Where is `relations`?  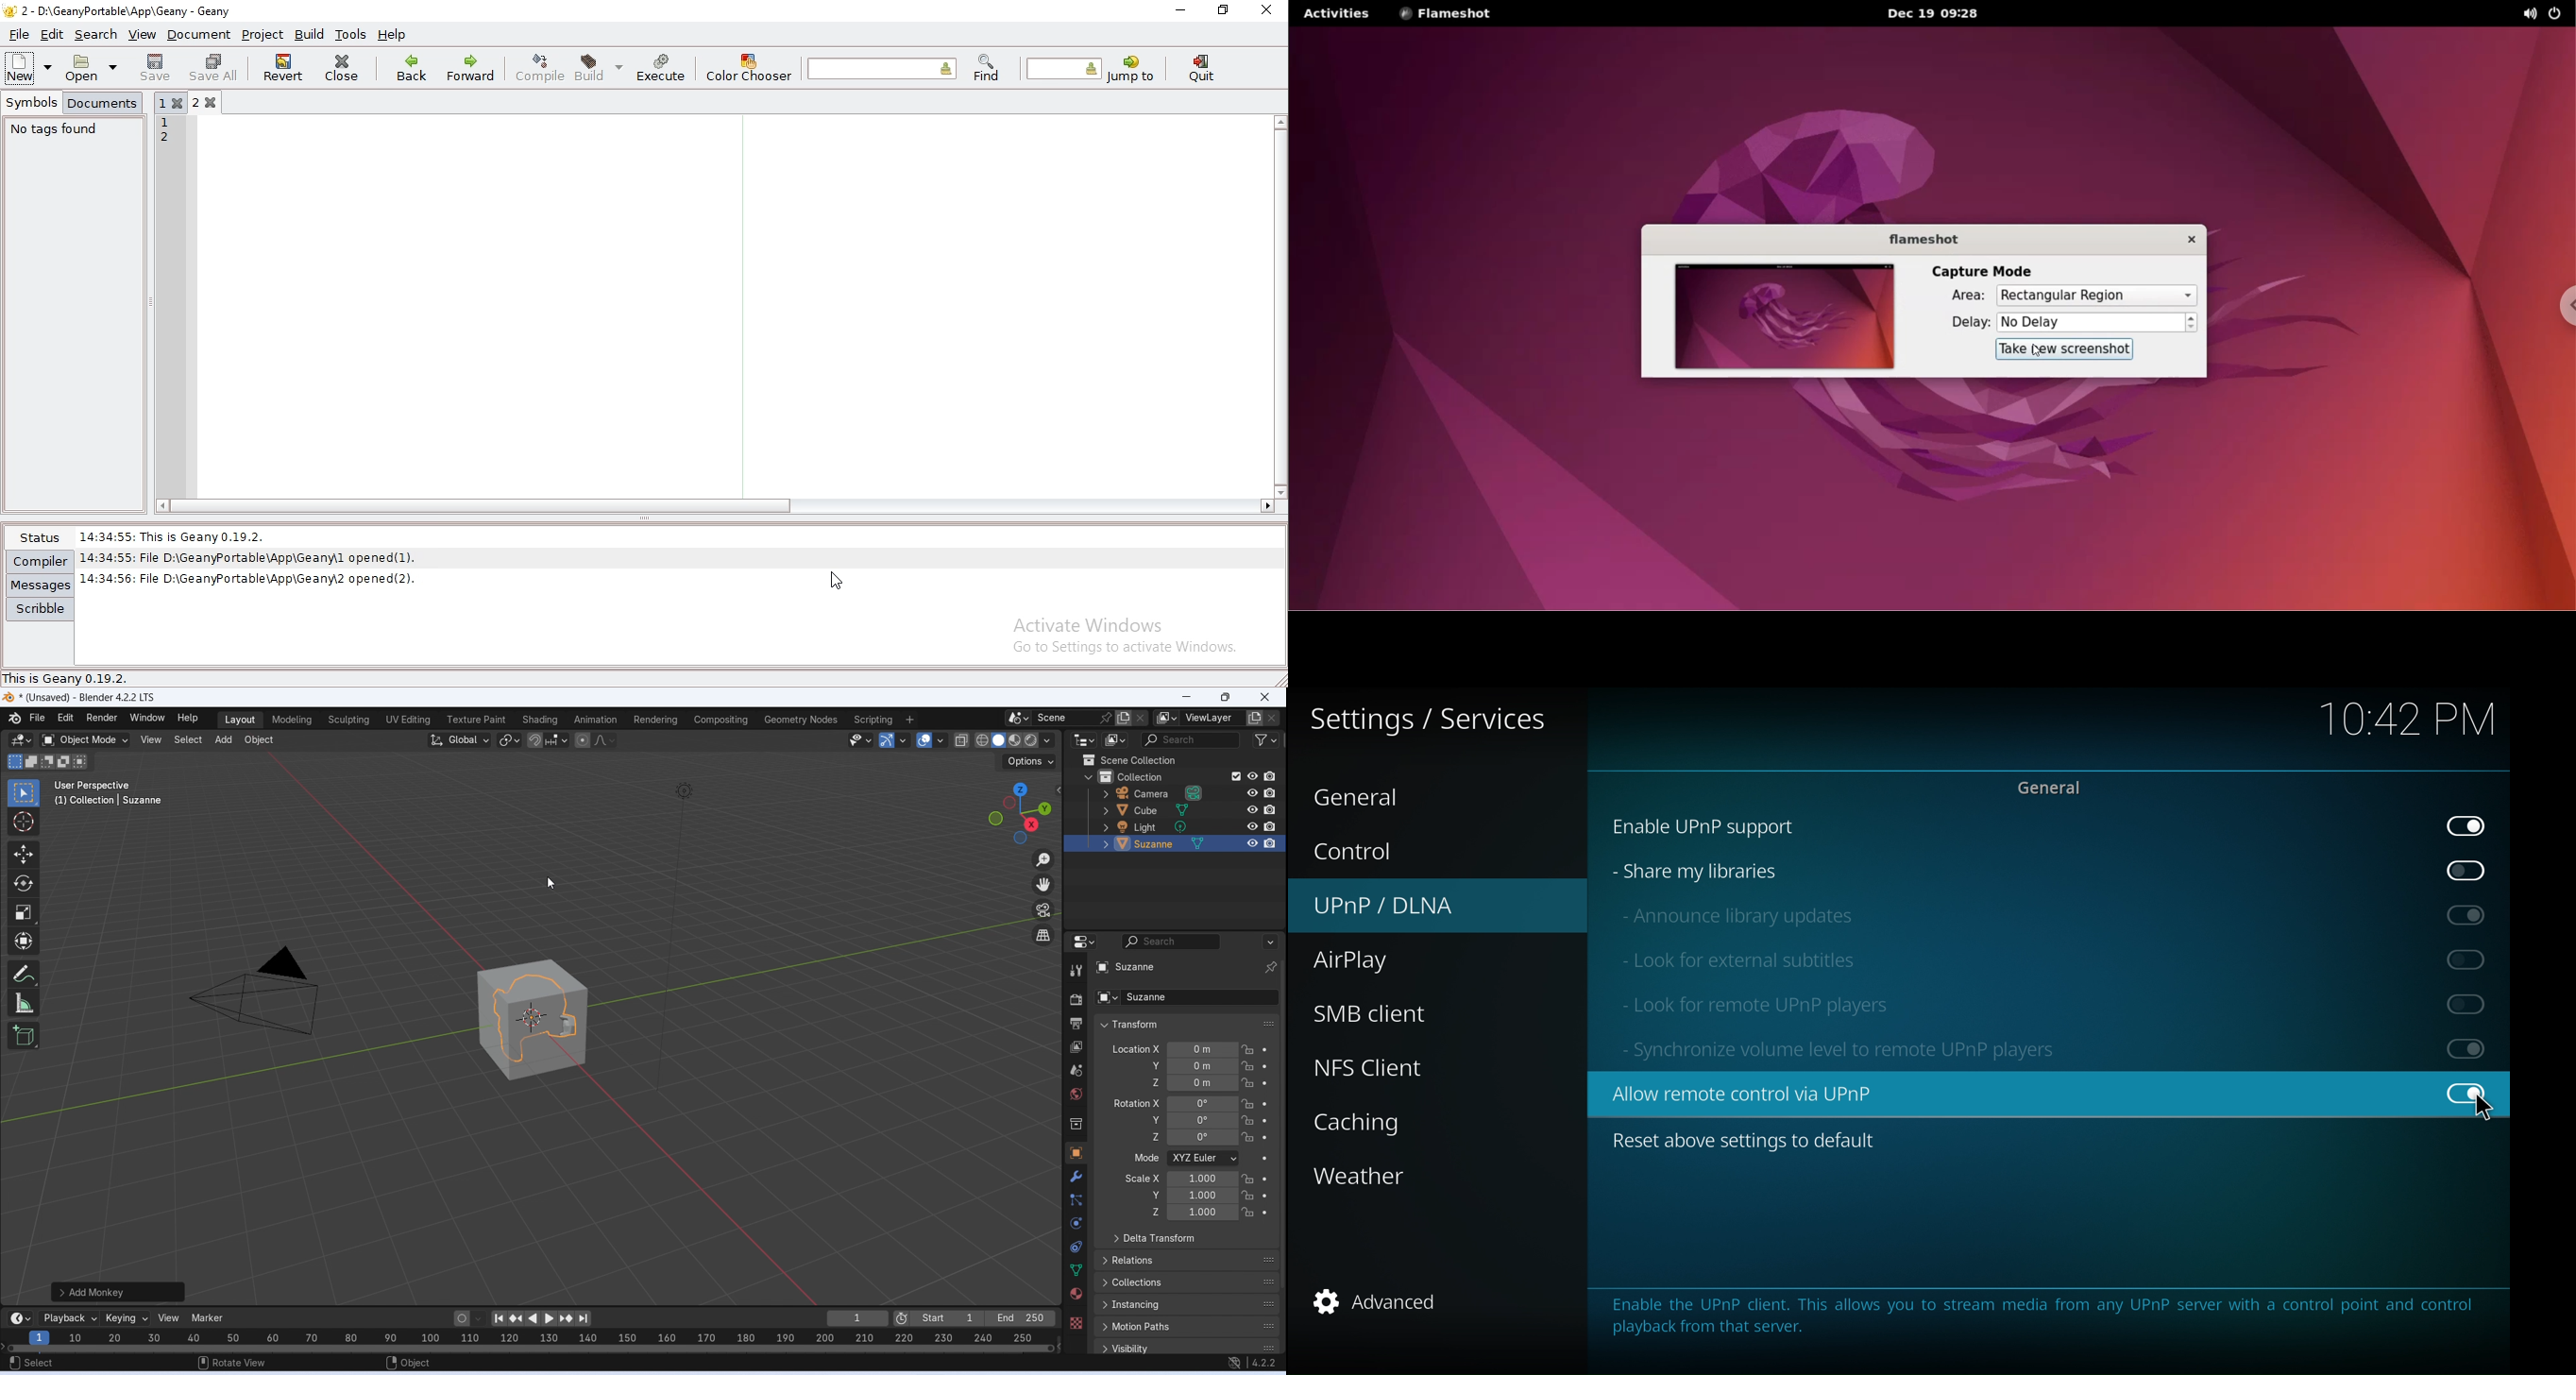
relations is located at coordinates (1188, 1259).